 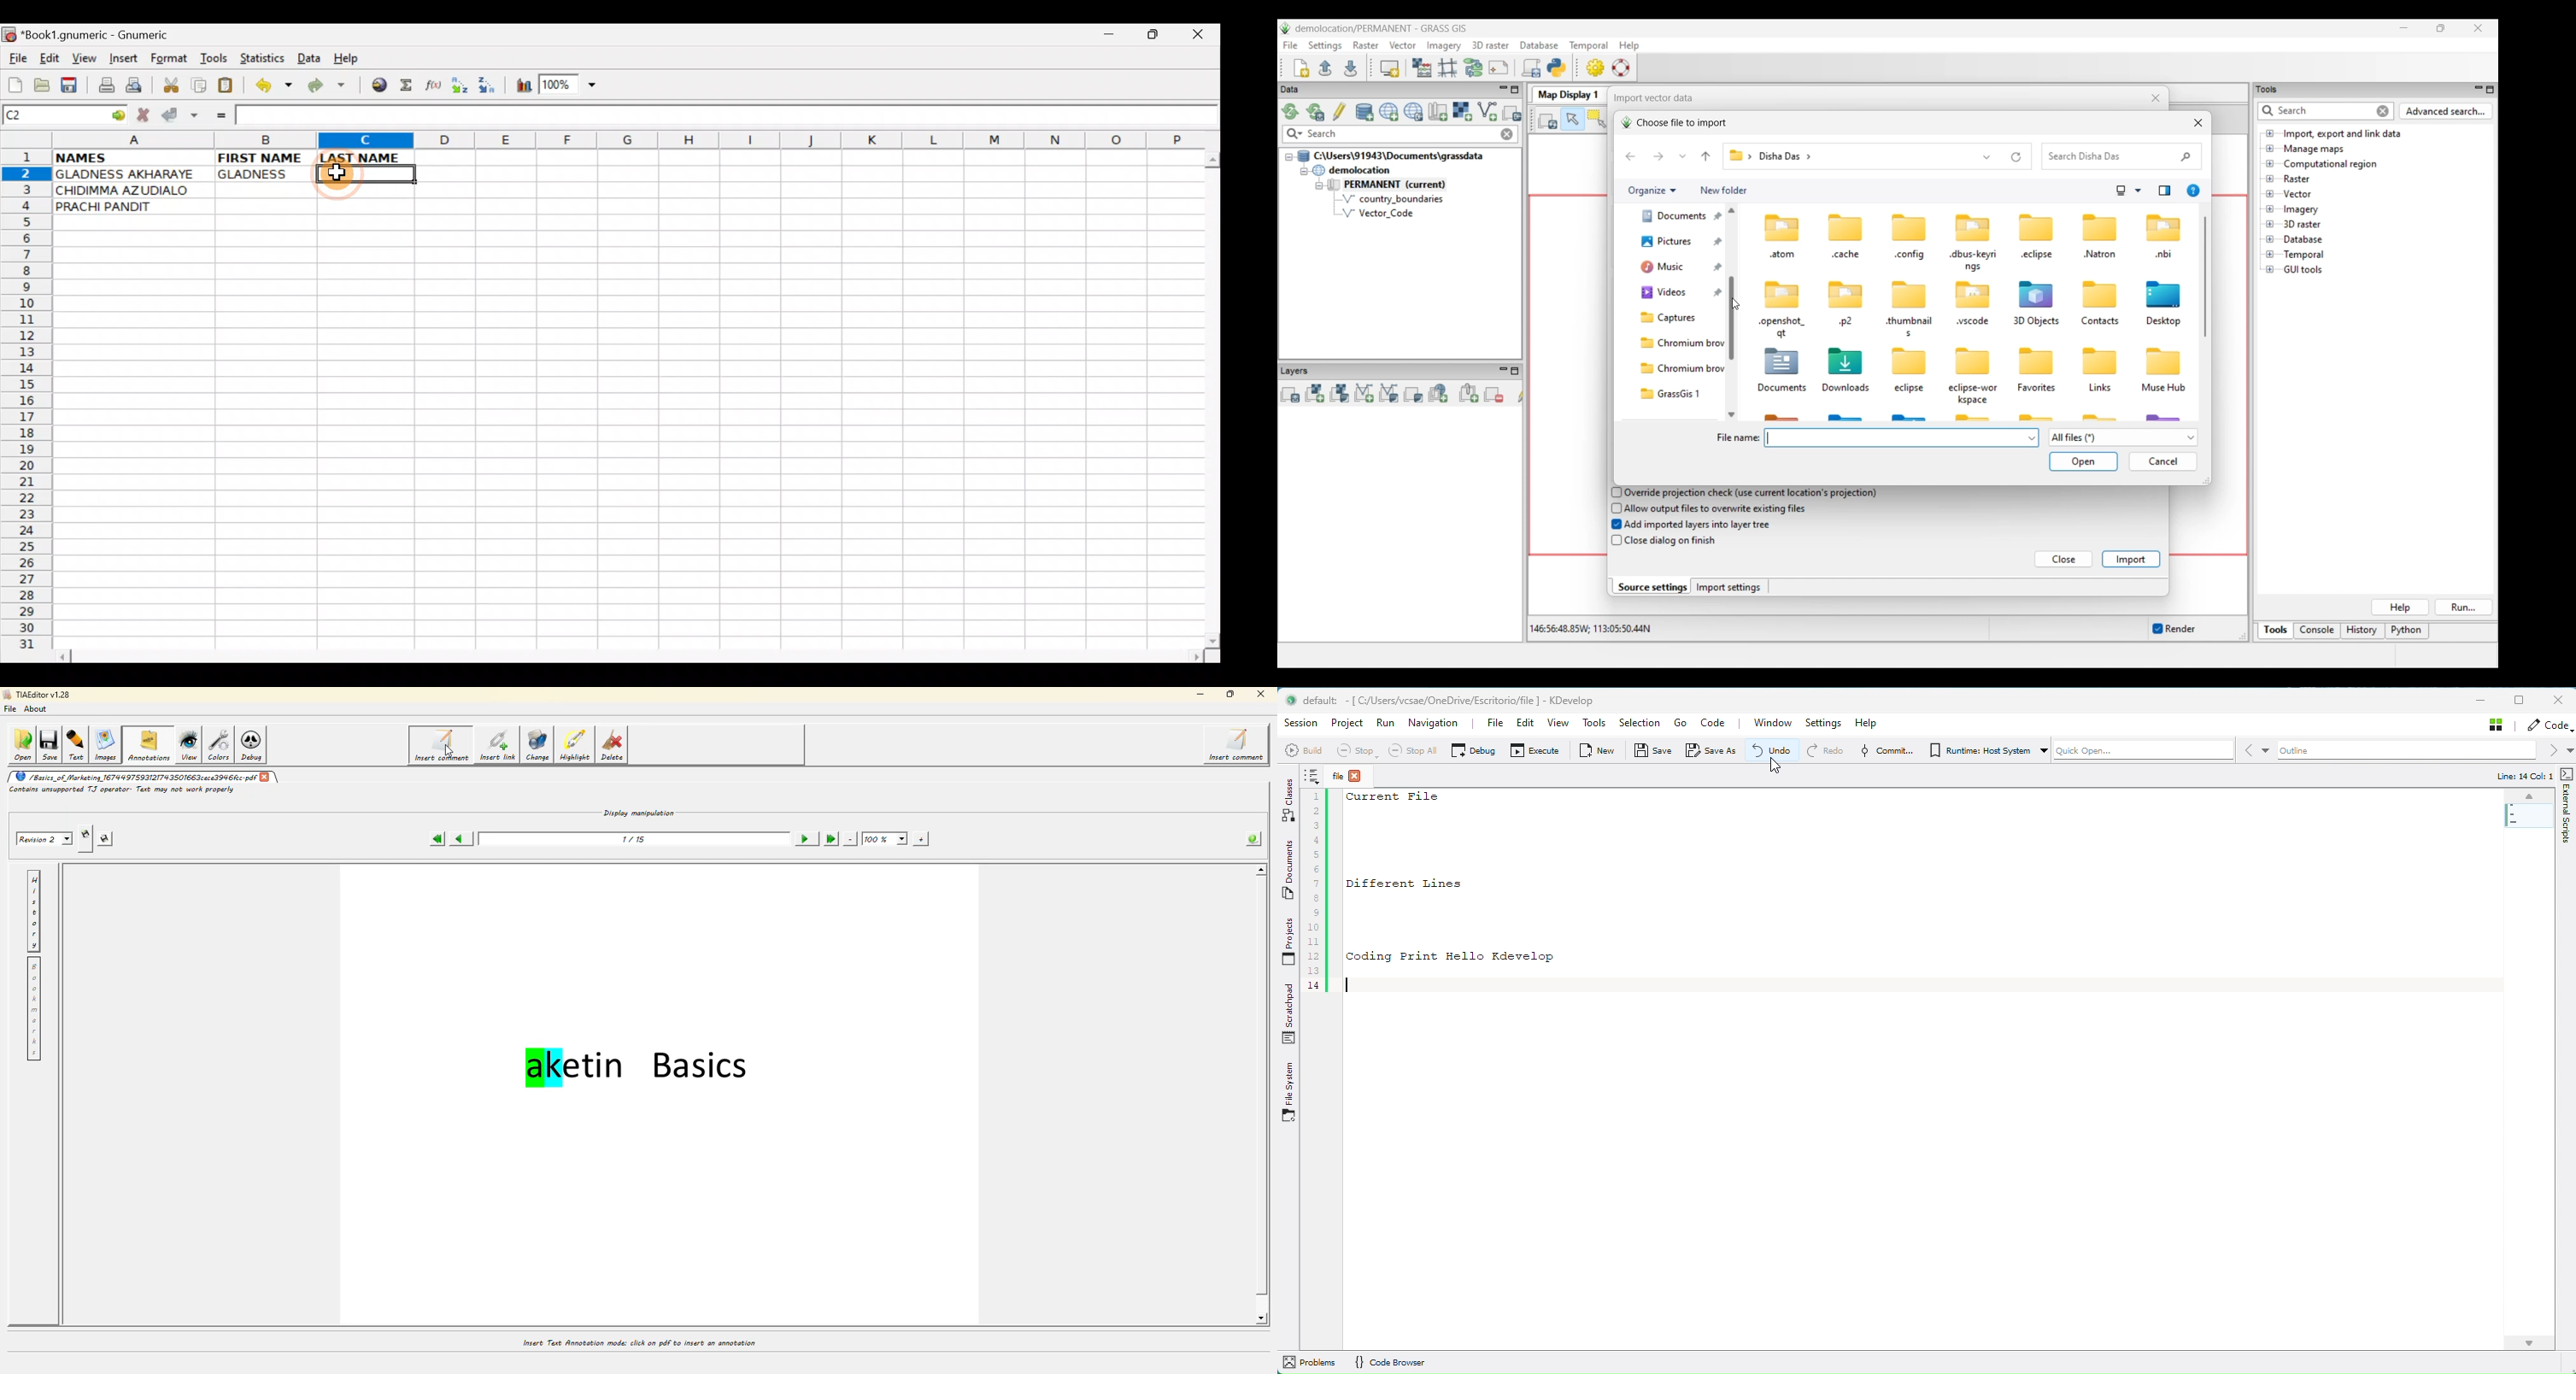 What do you see at coordinates (172, 60) in the screenshot?
I see `Format` at bounding box center [172, 60].